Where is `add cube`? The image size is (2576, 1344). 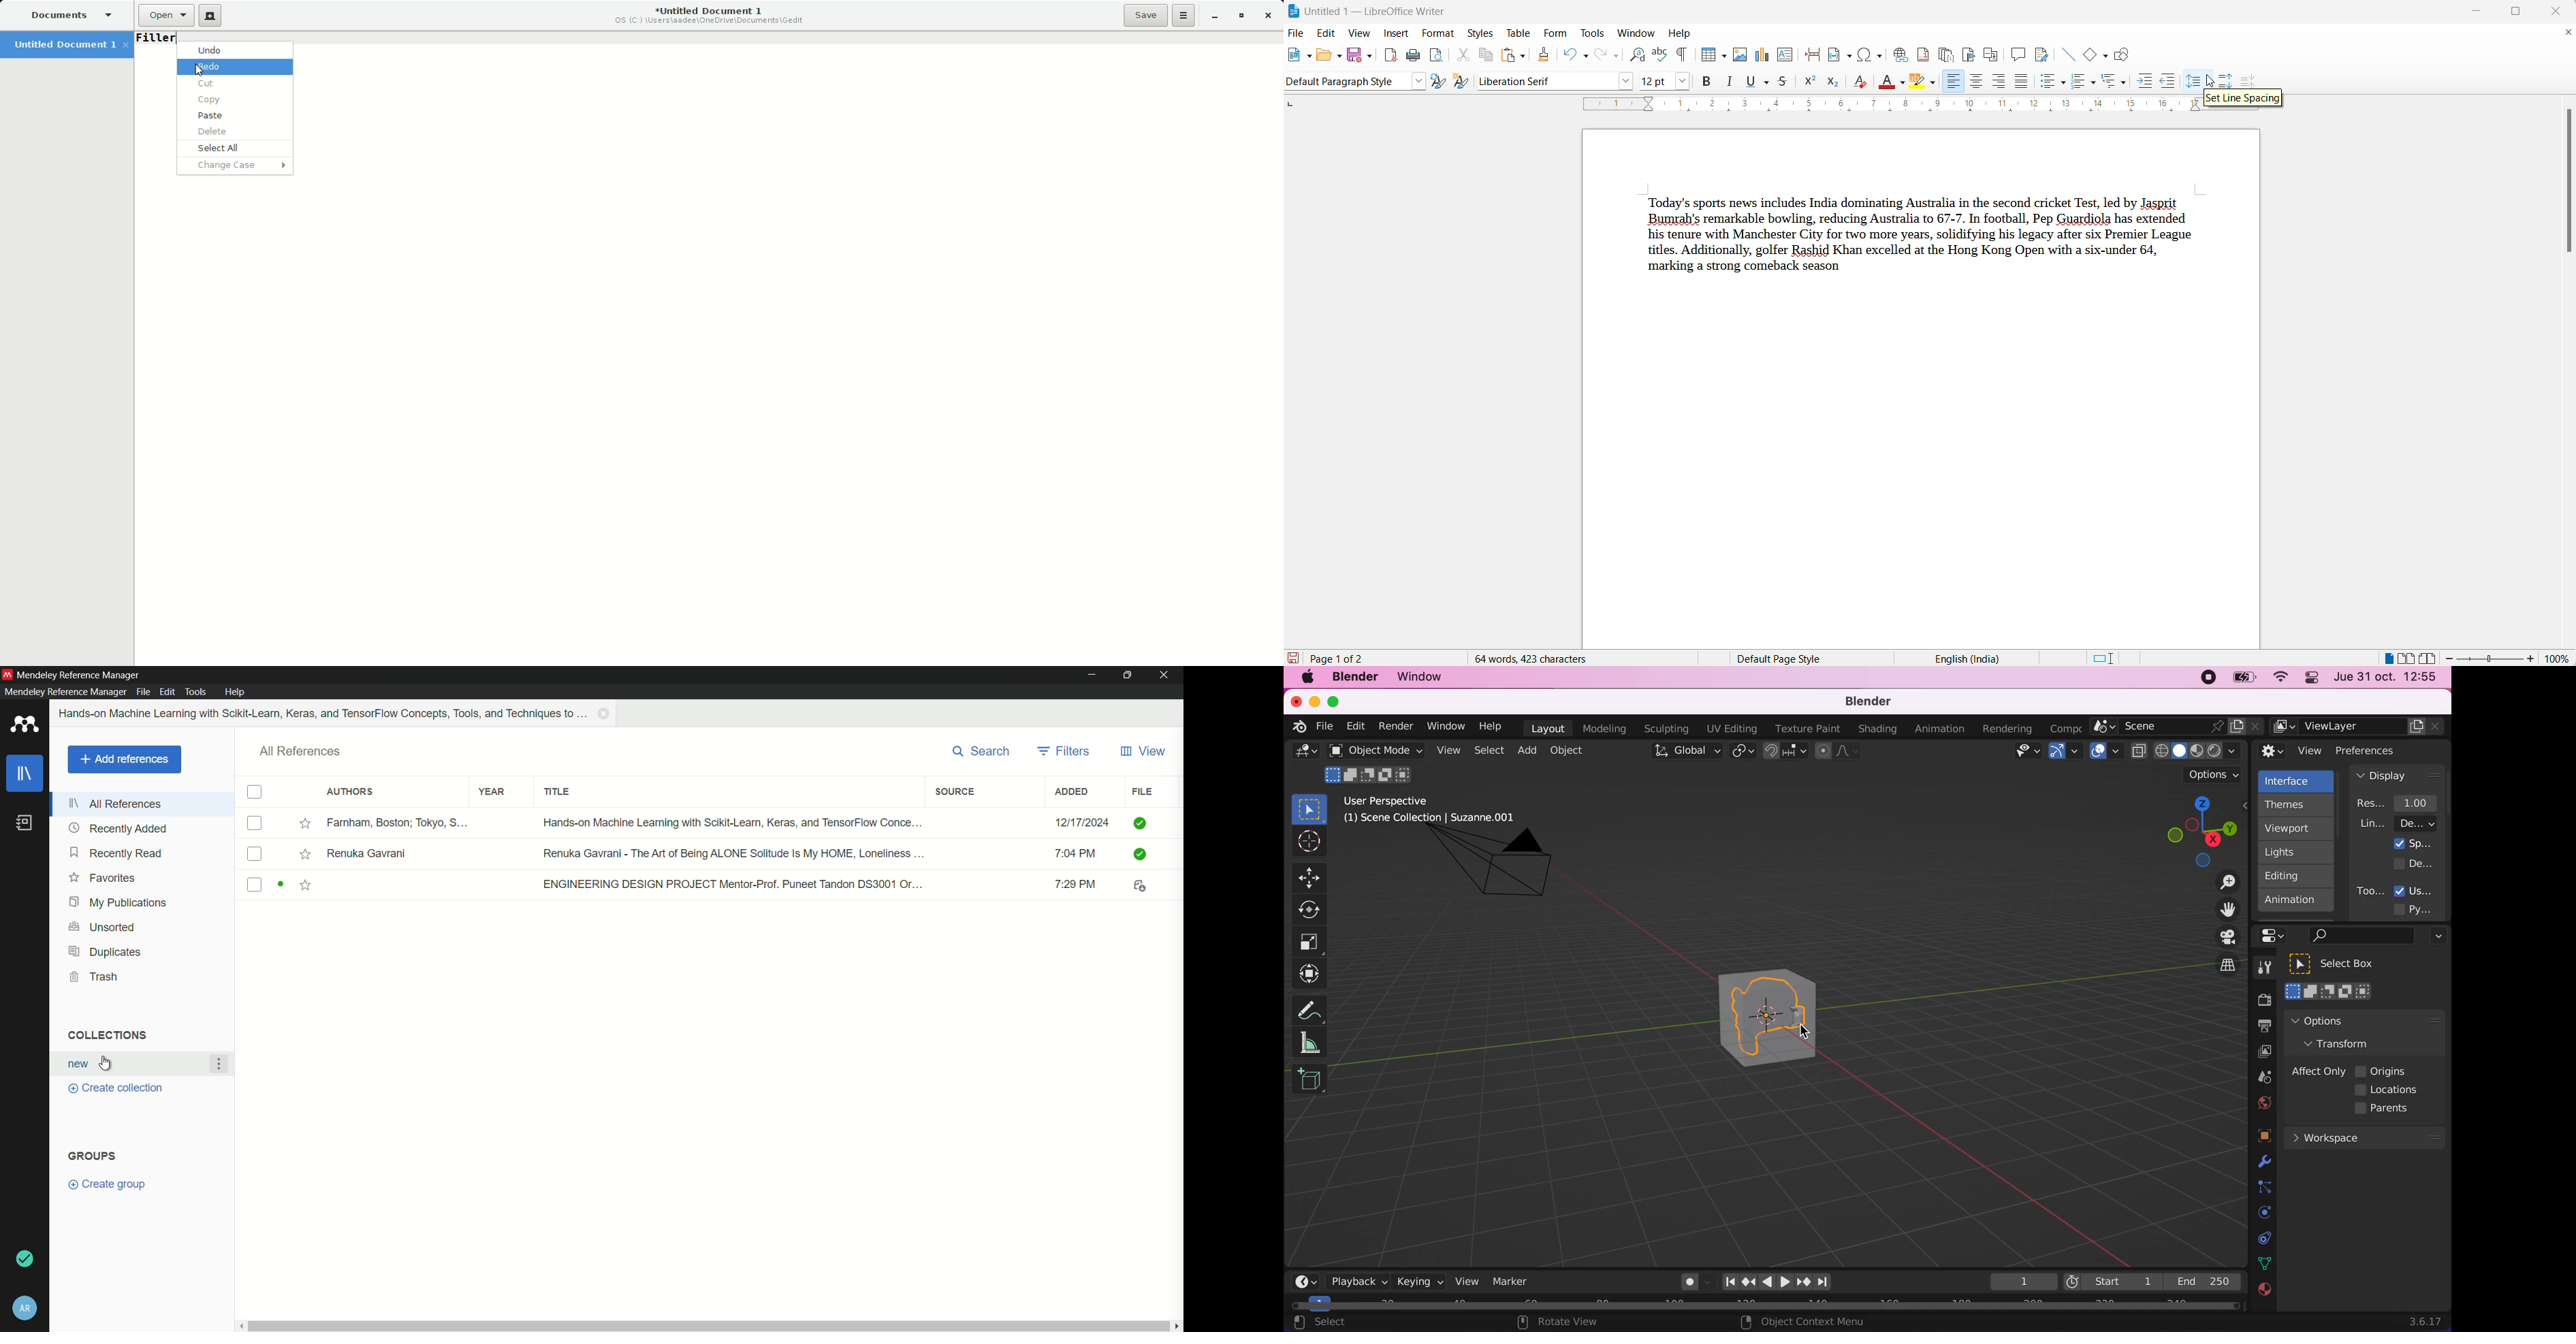 add cube is located at coordinates (1309, 1080).